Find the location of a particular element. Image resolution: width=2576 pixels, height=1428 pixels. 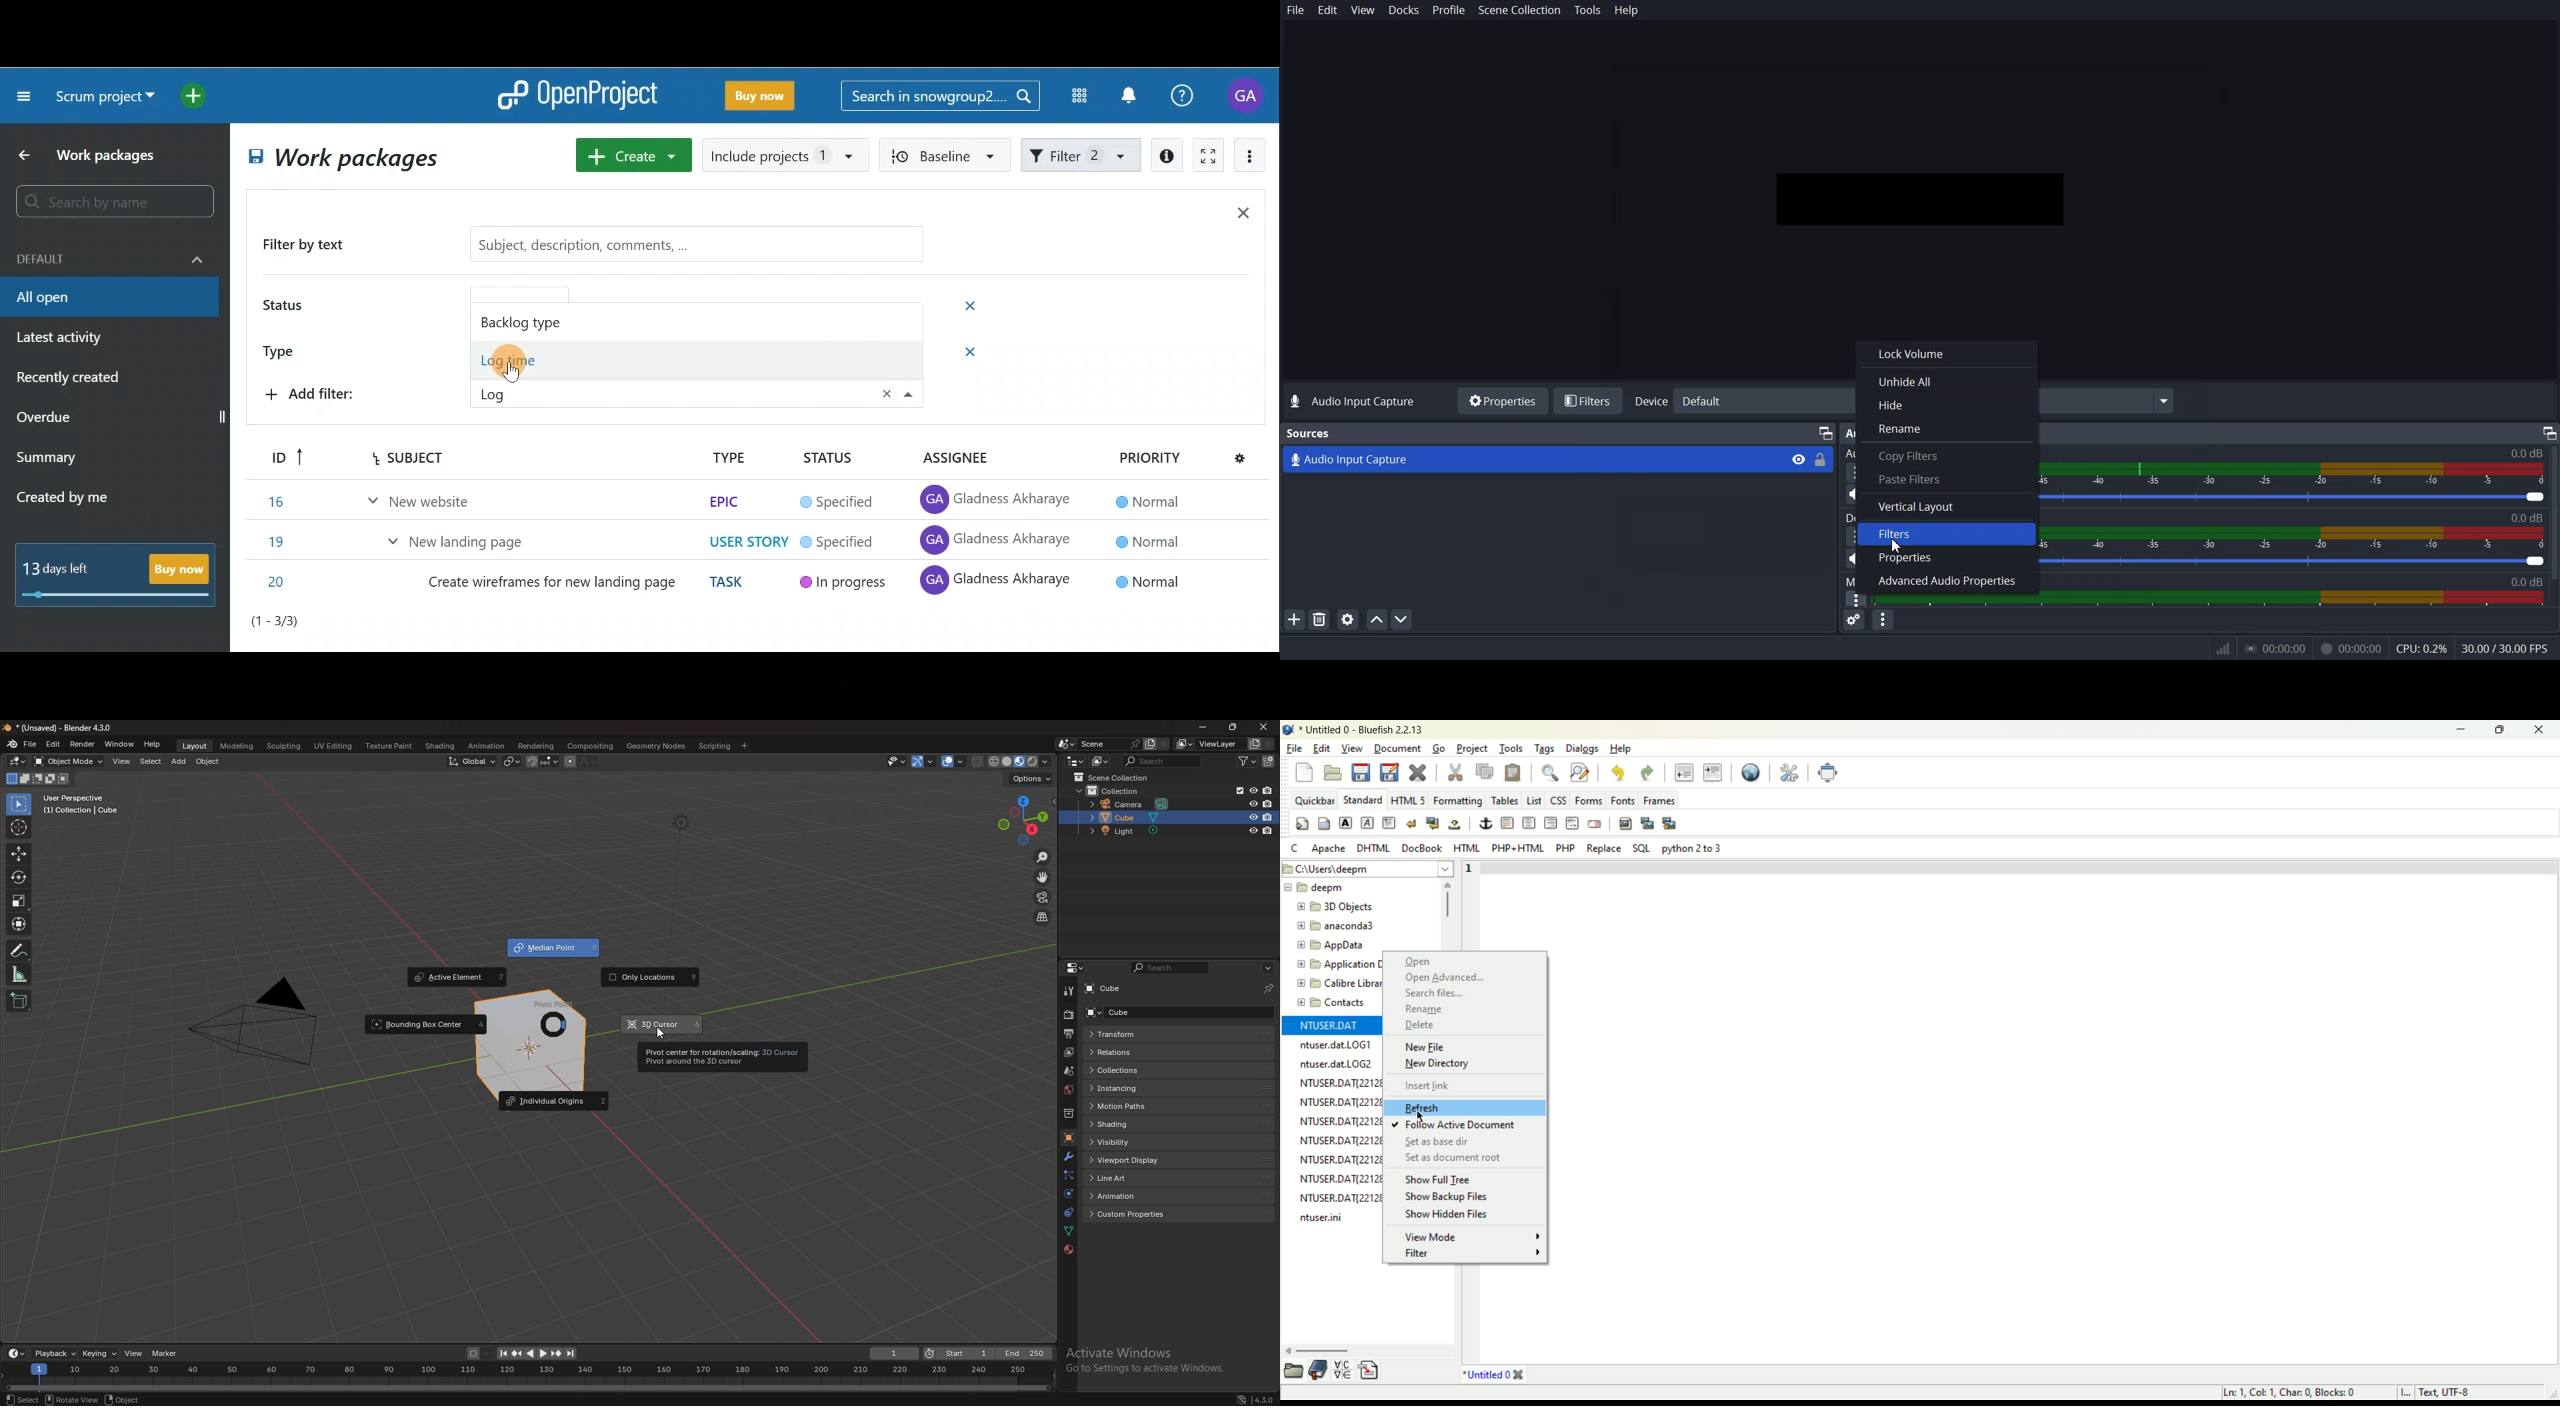

Status is located at coordinates (286, 307).